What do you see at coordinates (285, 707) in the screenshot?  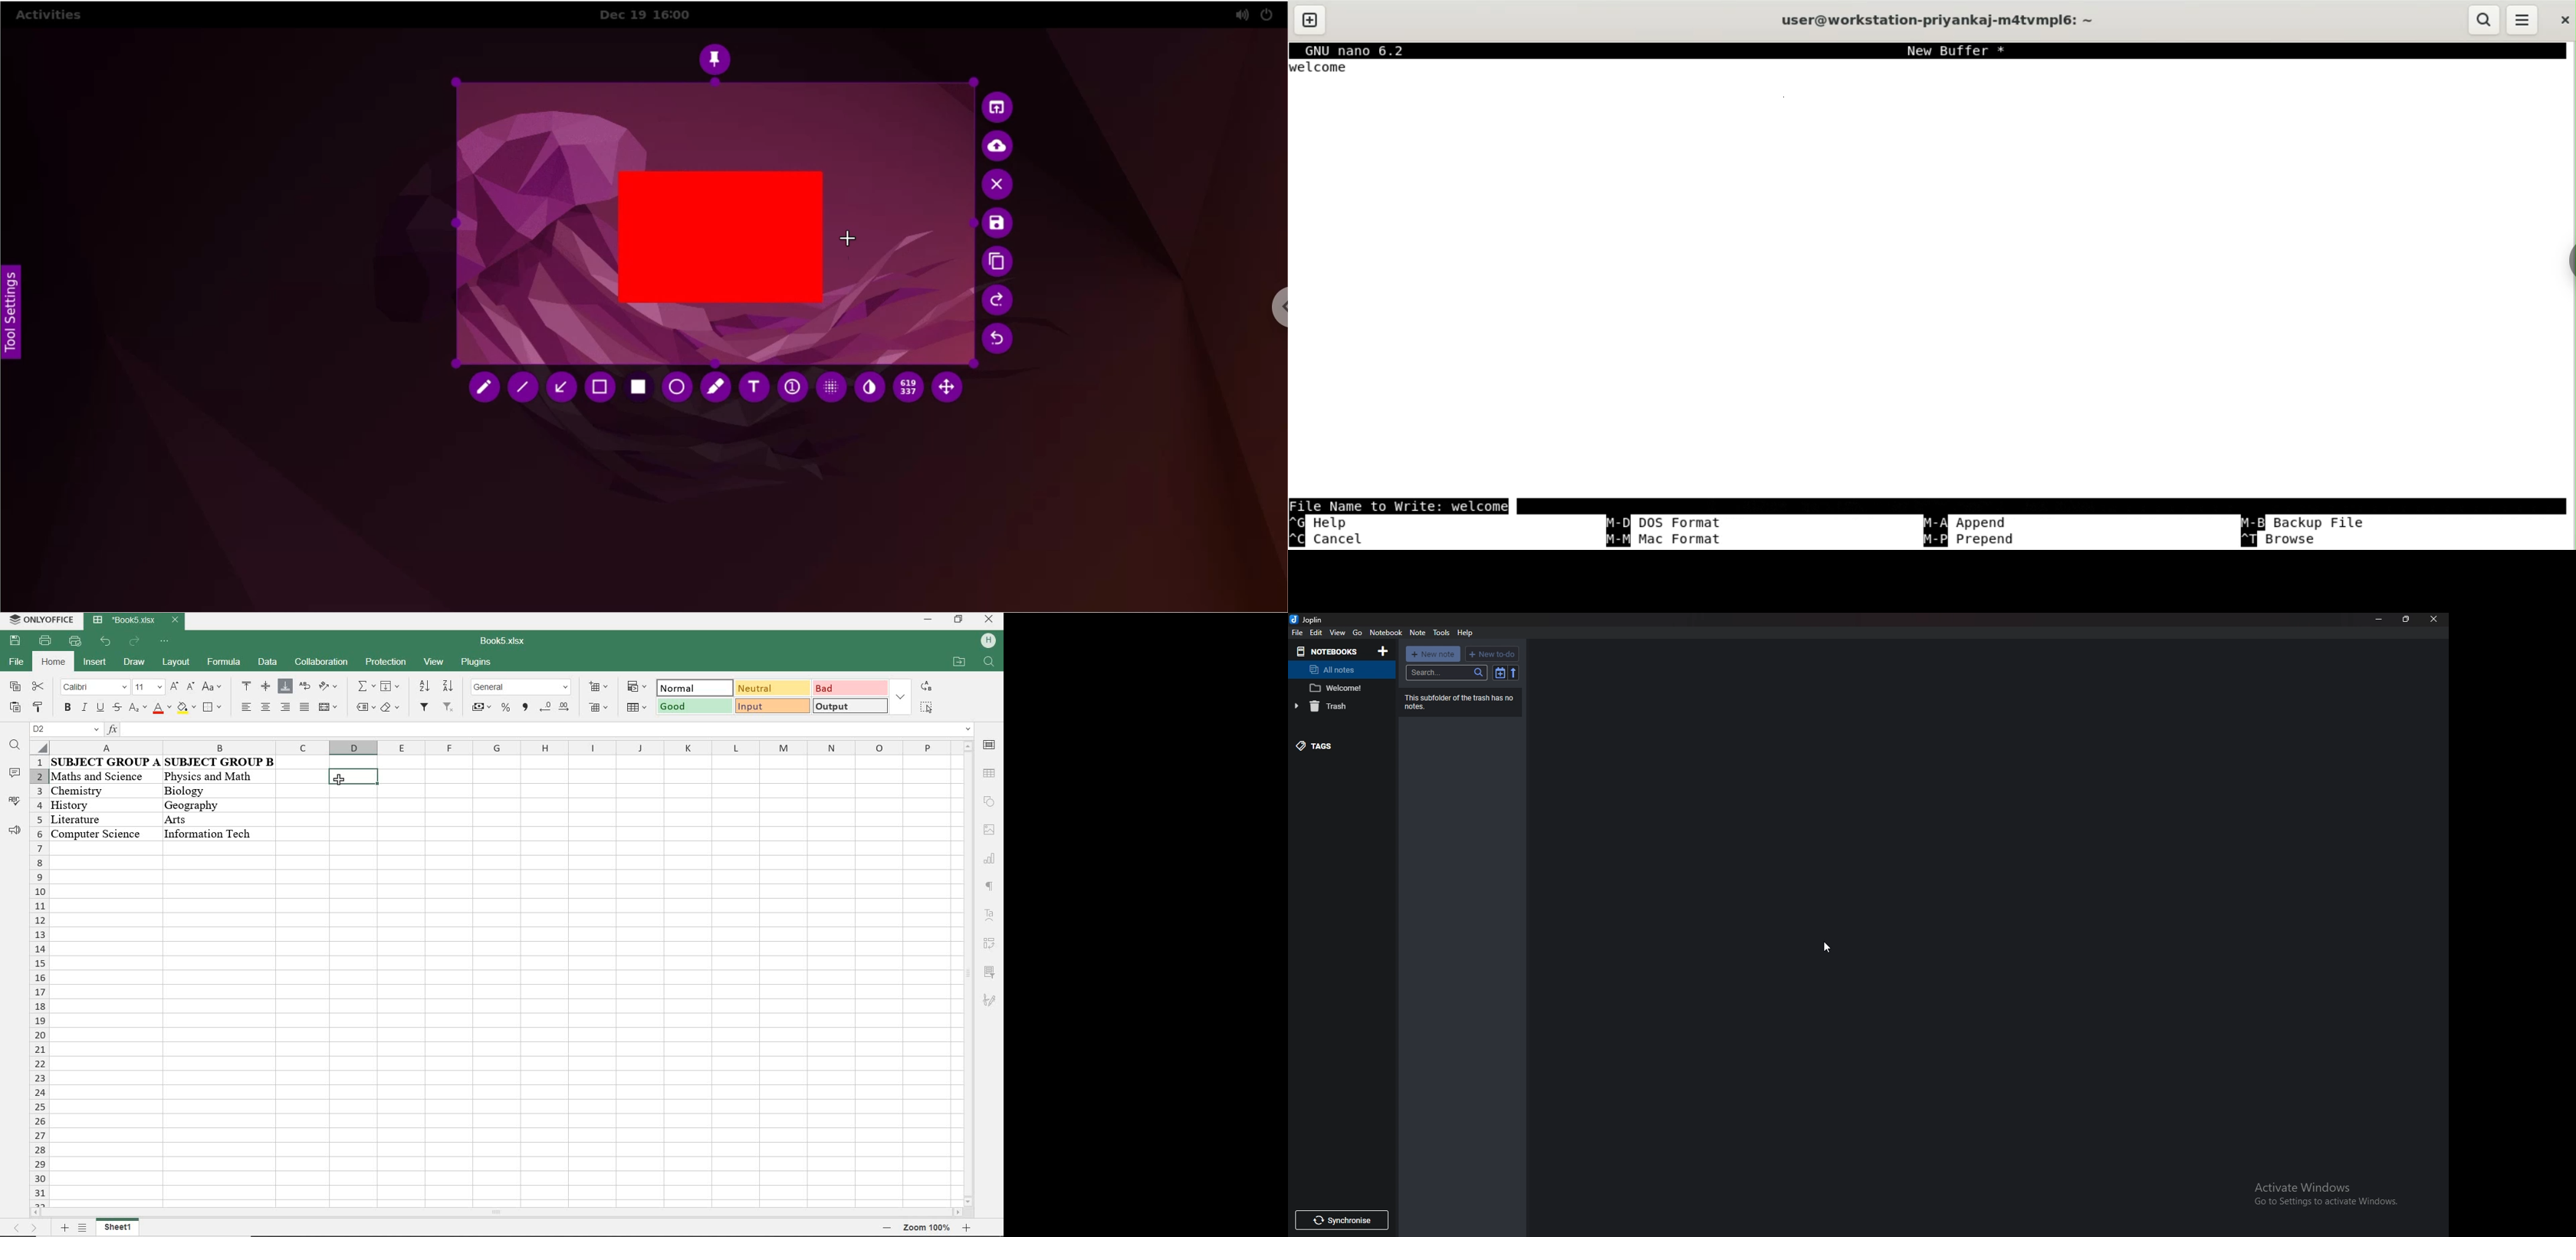 I see `align right` at bounding box center [285, 707].